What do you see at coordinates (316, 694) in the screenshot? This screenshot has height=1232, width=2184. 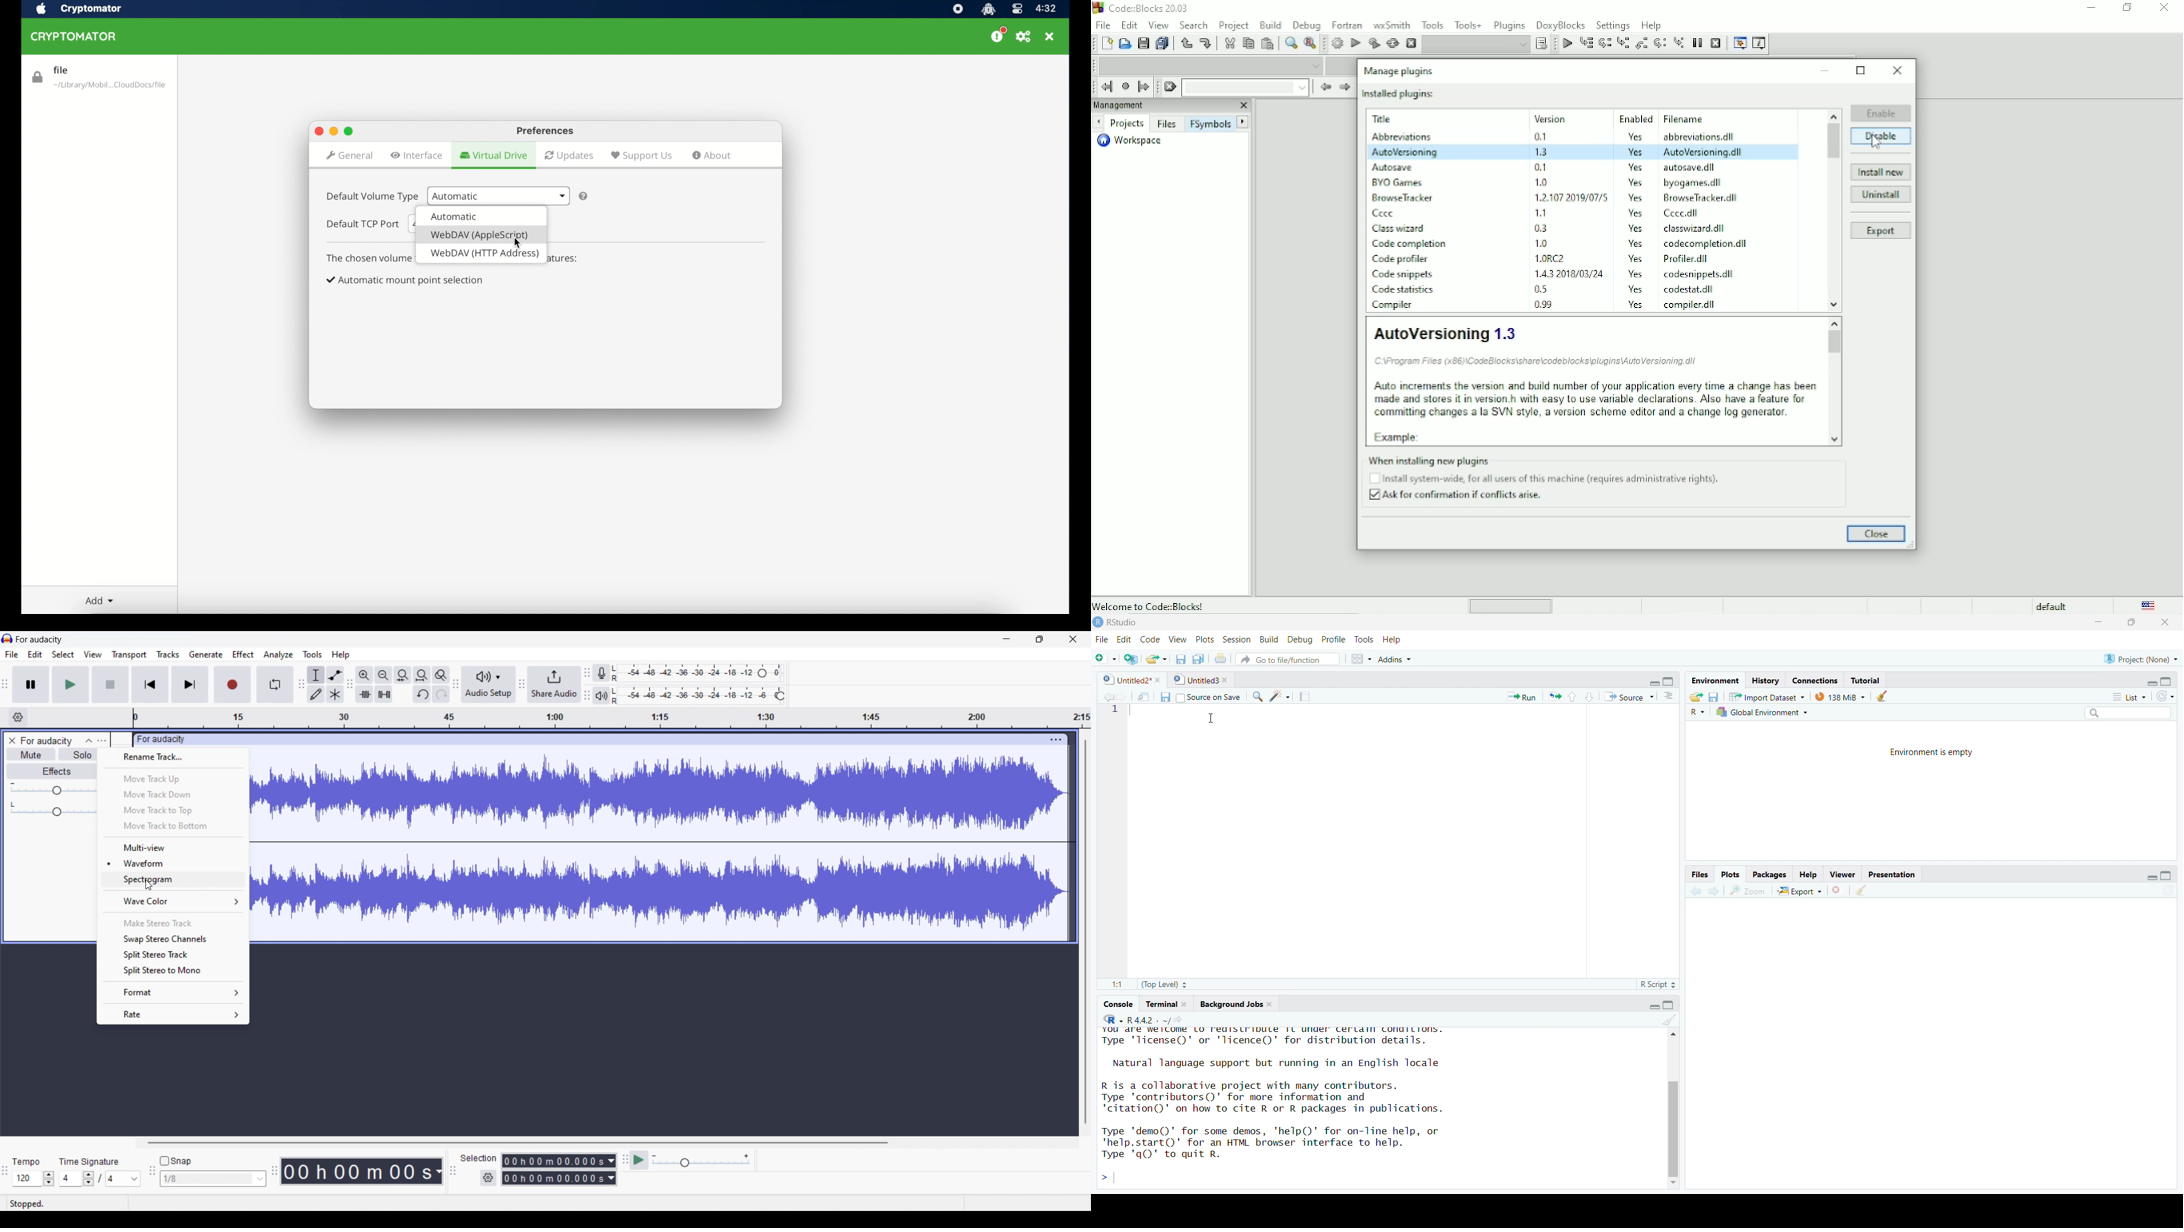 I see `Draw tool` at bounding box center [316, 694].